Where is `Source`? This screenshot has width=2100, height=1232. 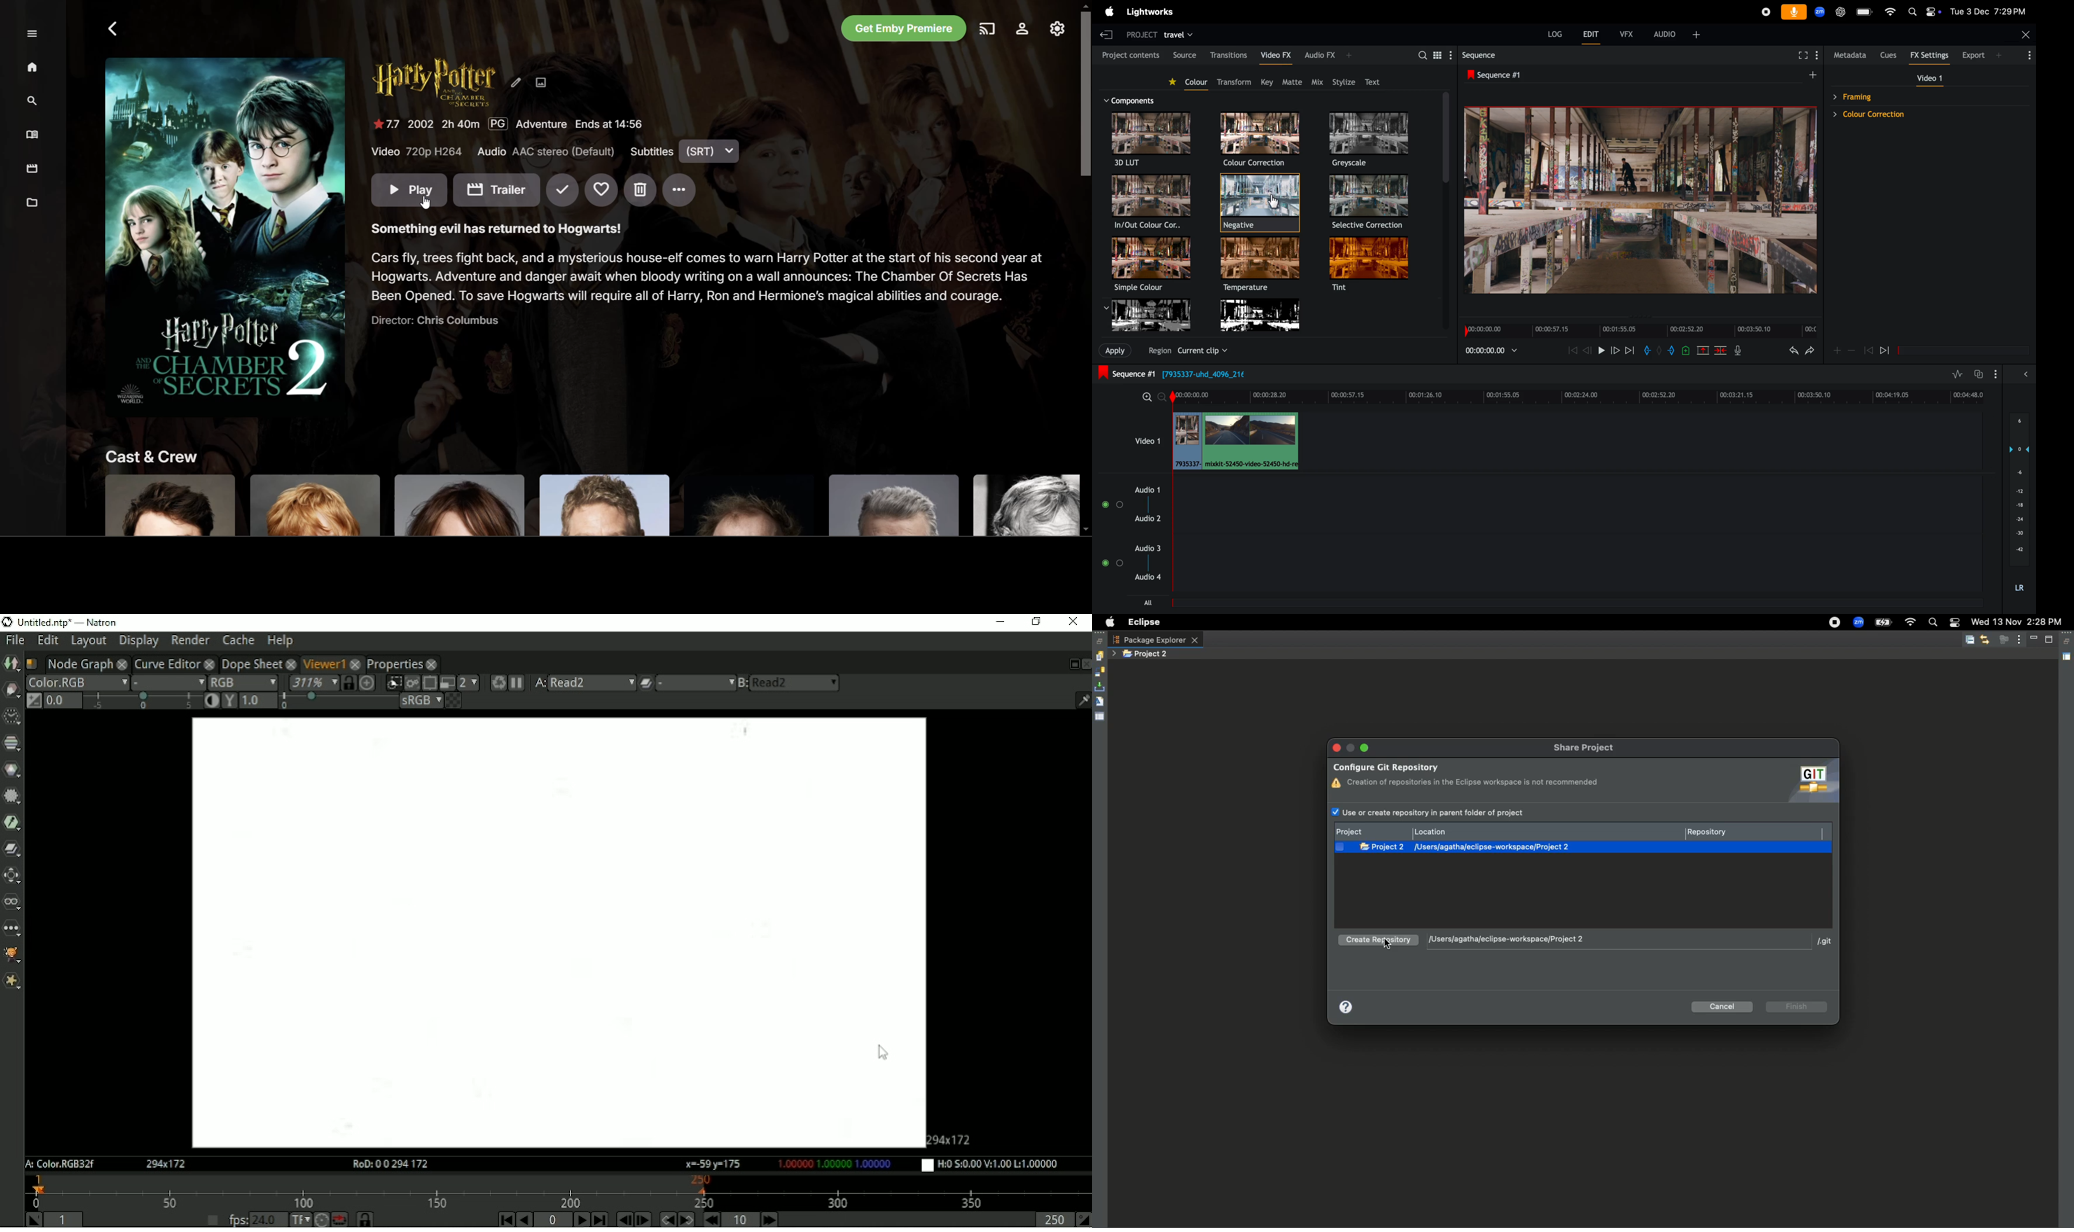 Source is located at coordinates (1183, 53).